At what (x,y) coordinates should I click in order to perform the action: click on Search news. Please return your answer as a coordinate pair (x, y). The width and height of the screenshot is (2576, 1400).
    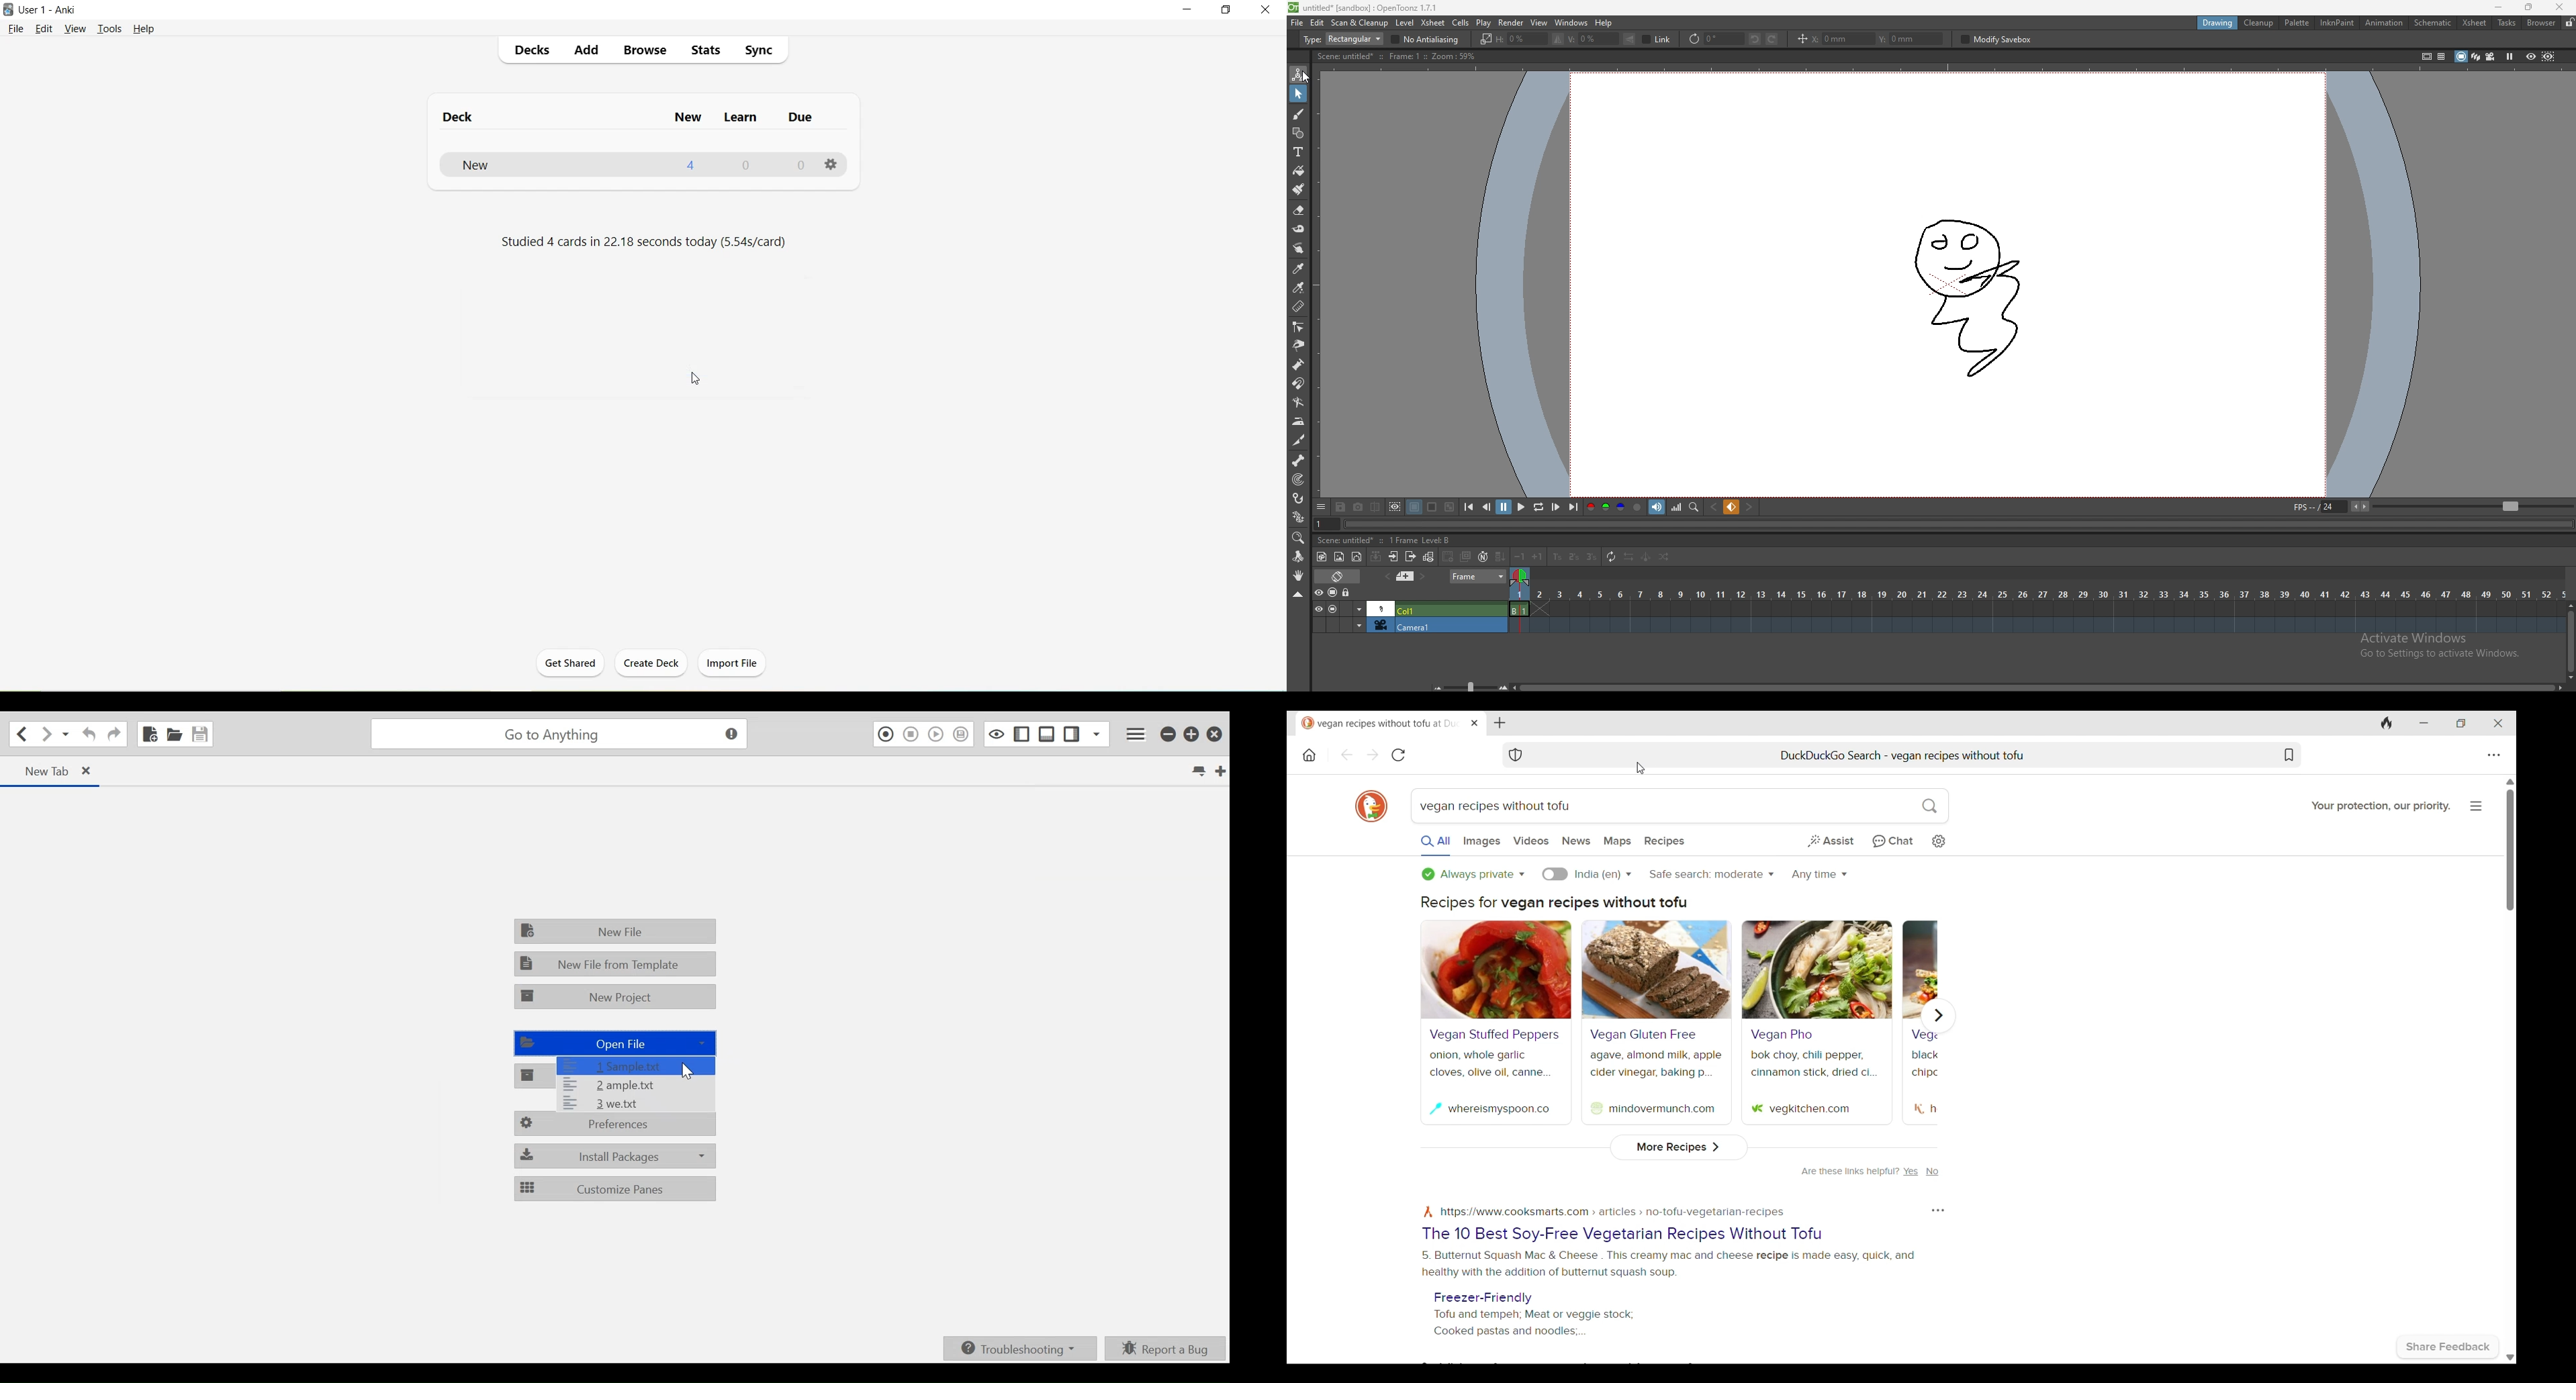
    Looking at the image, I should click on (1577, 841).